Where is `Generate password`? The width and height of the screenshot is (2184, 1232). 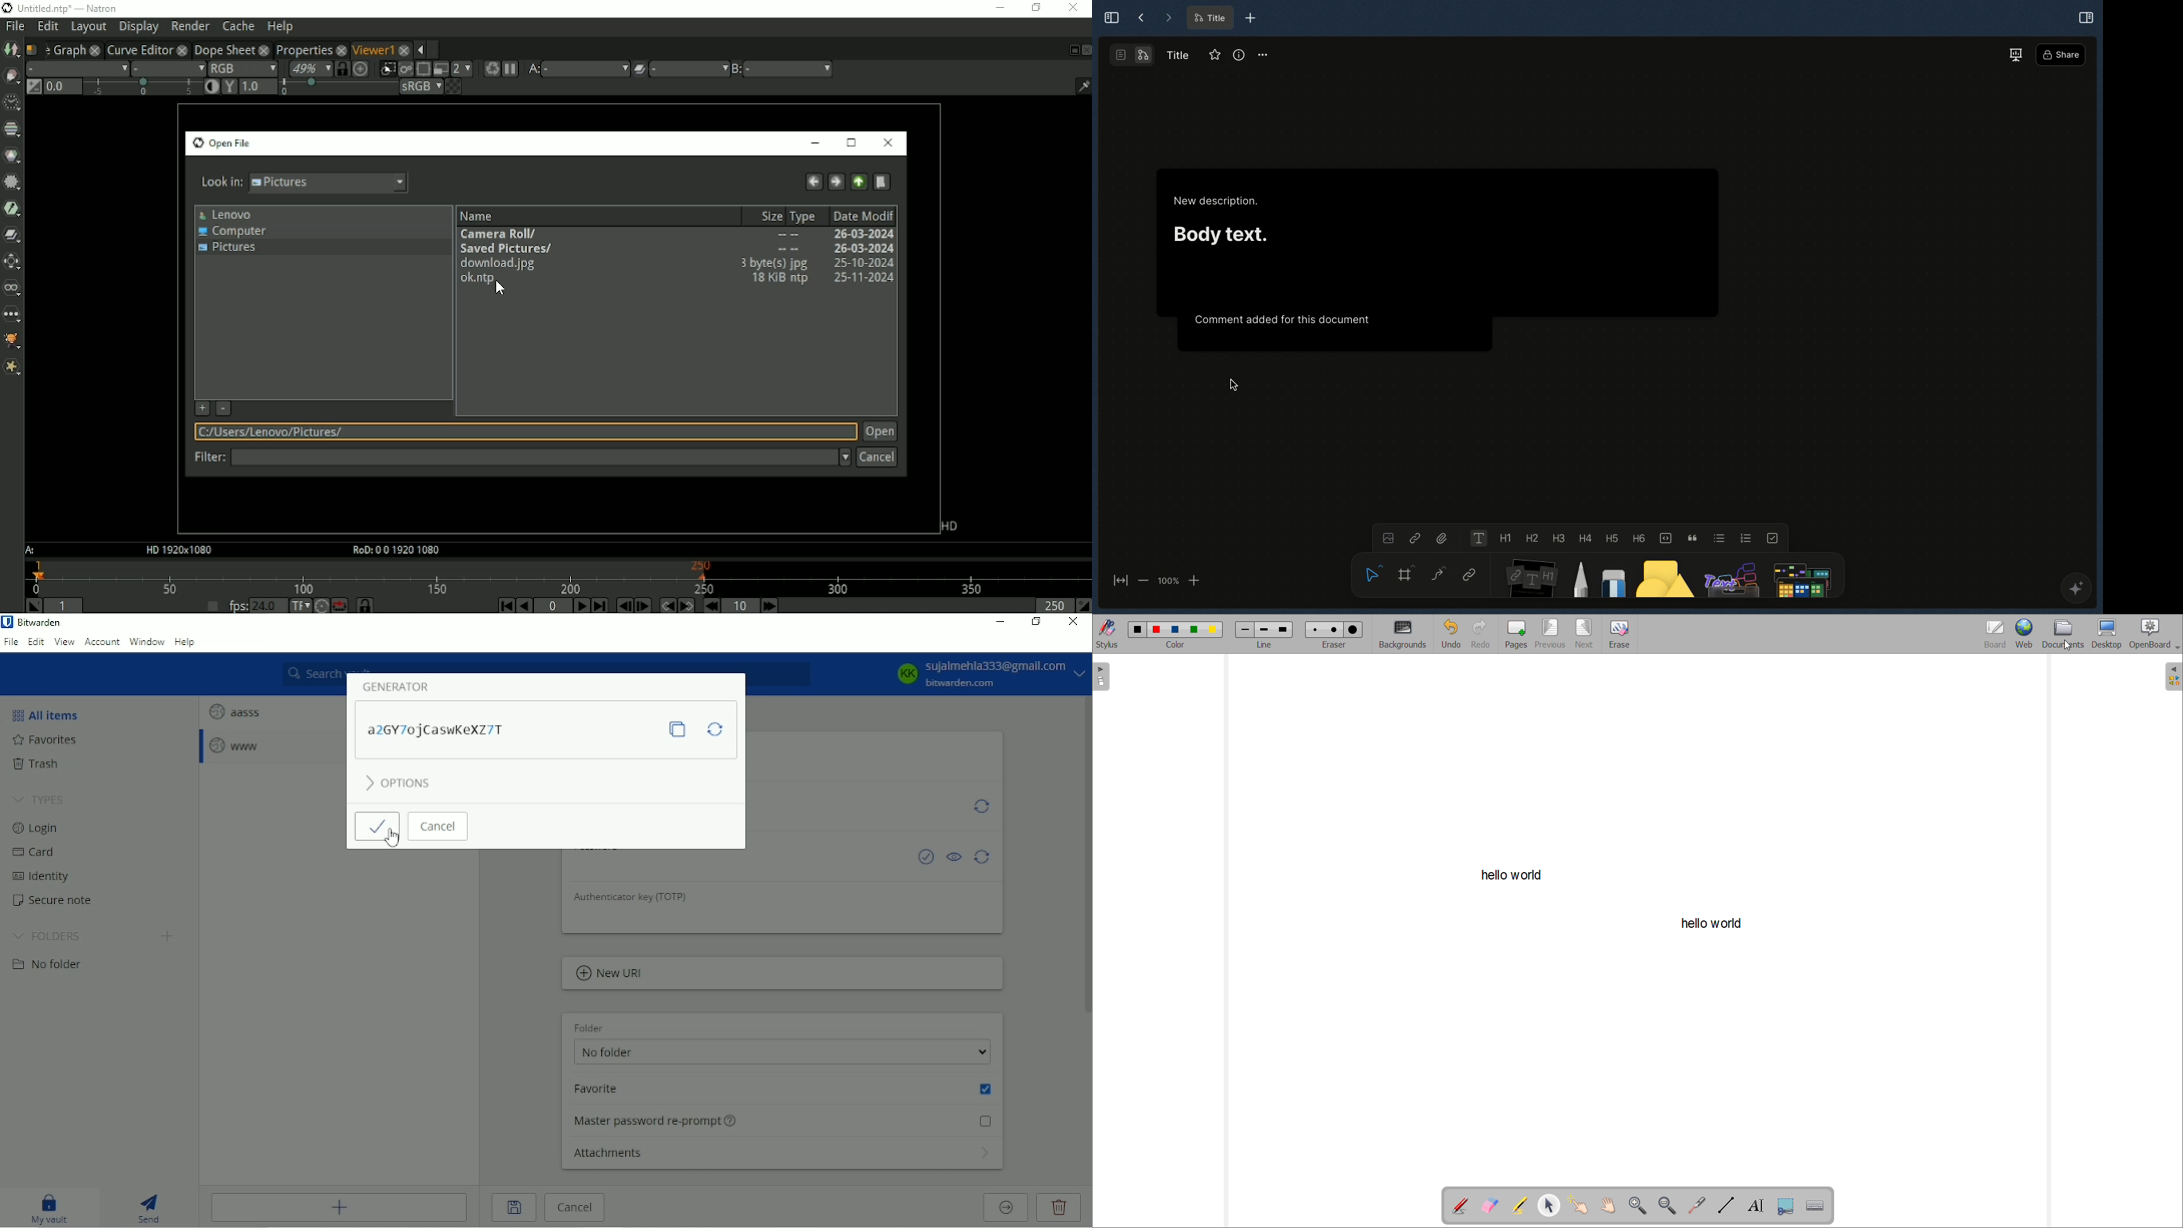
Generate password is located at coordinates (984, 856).